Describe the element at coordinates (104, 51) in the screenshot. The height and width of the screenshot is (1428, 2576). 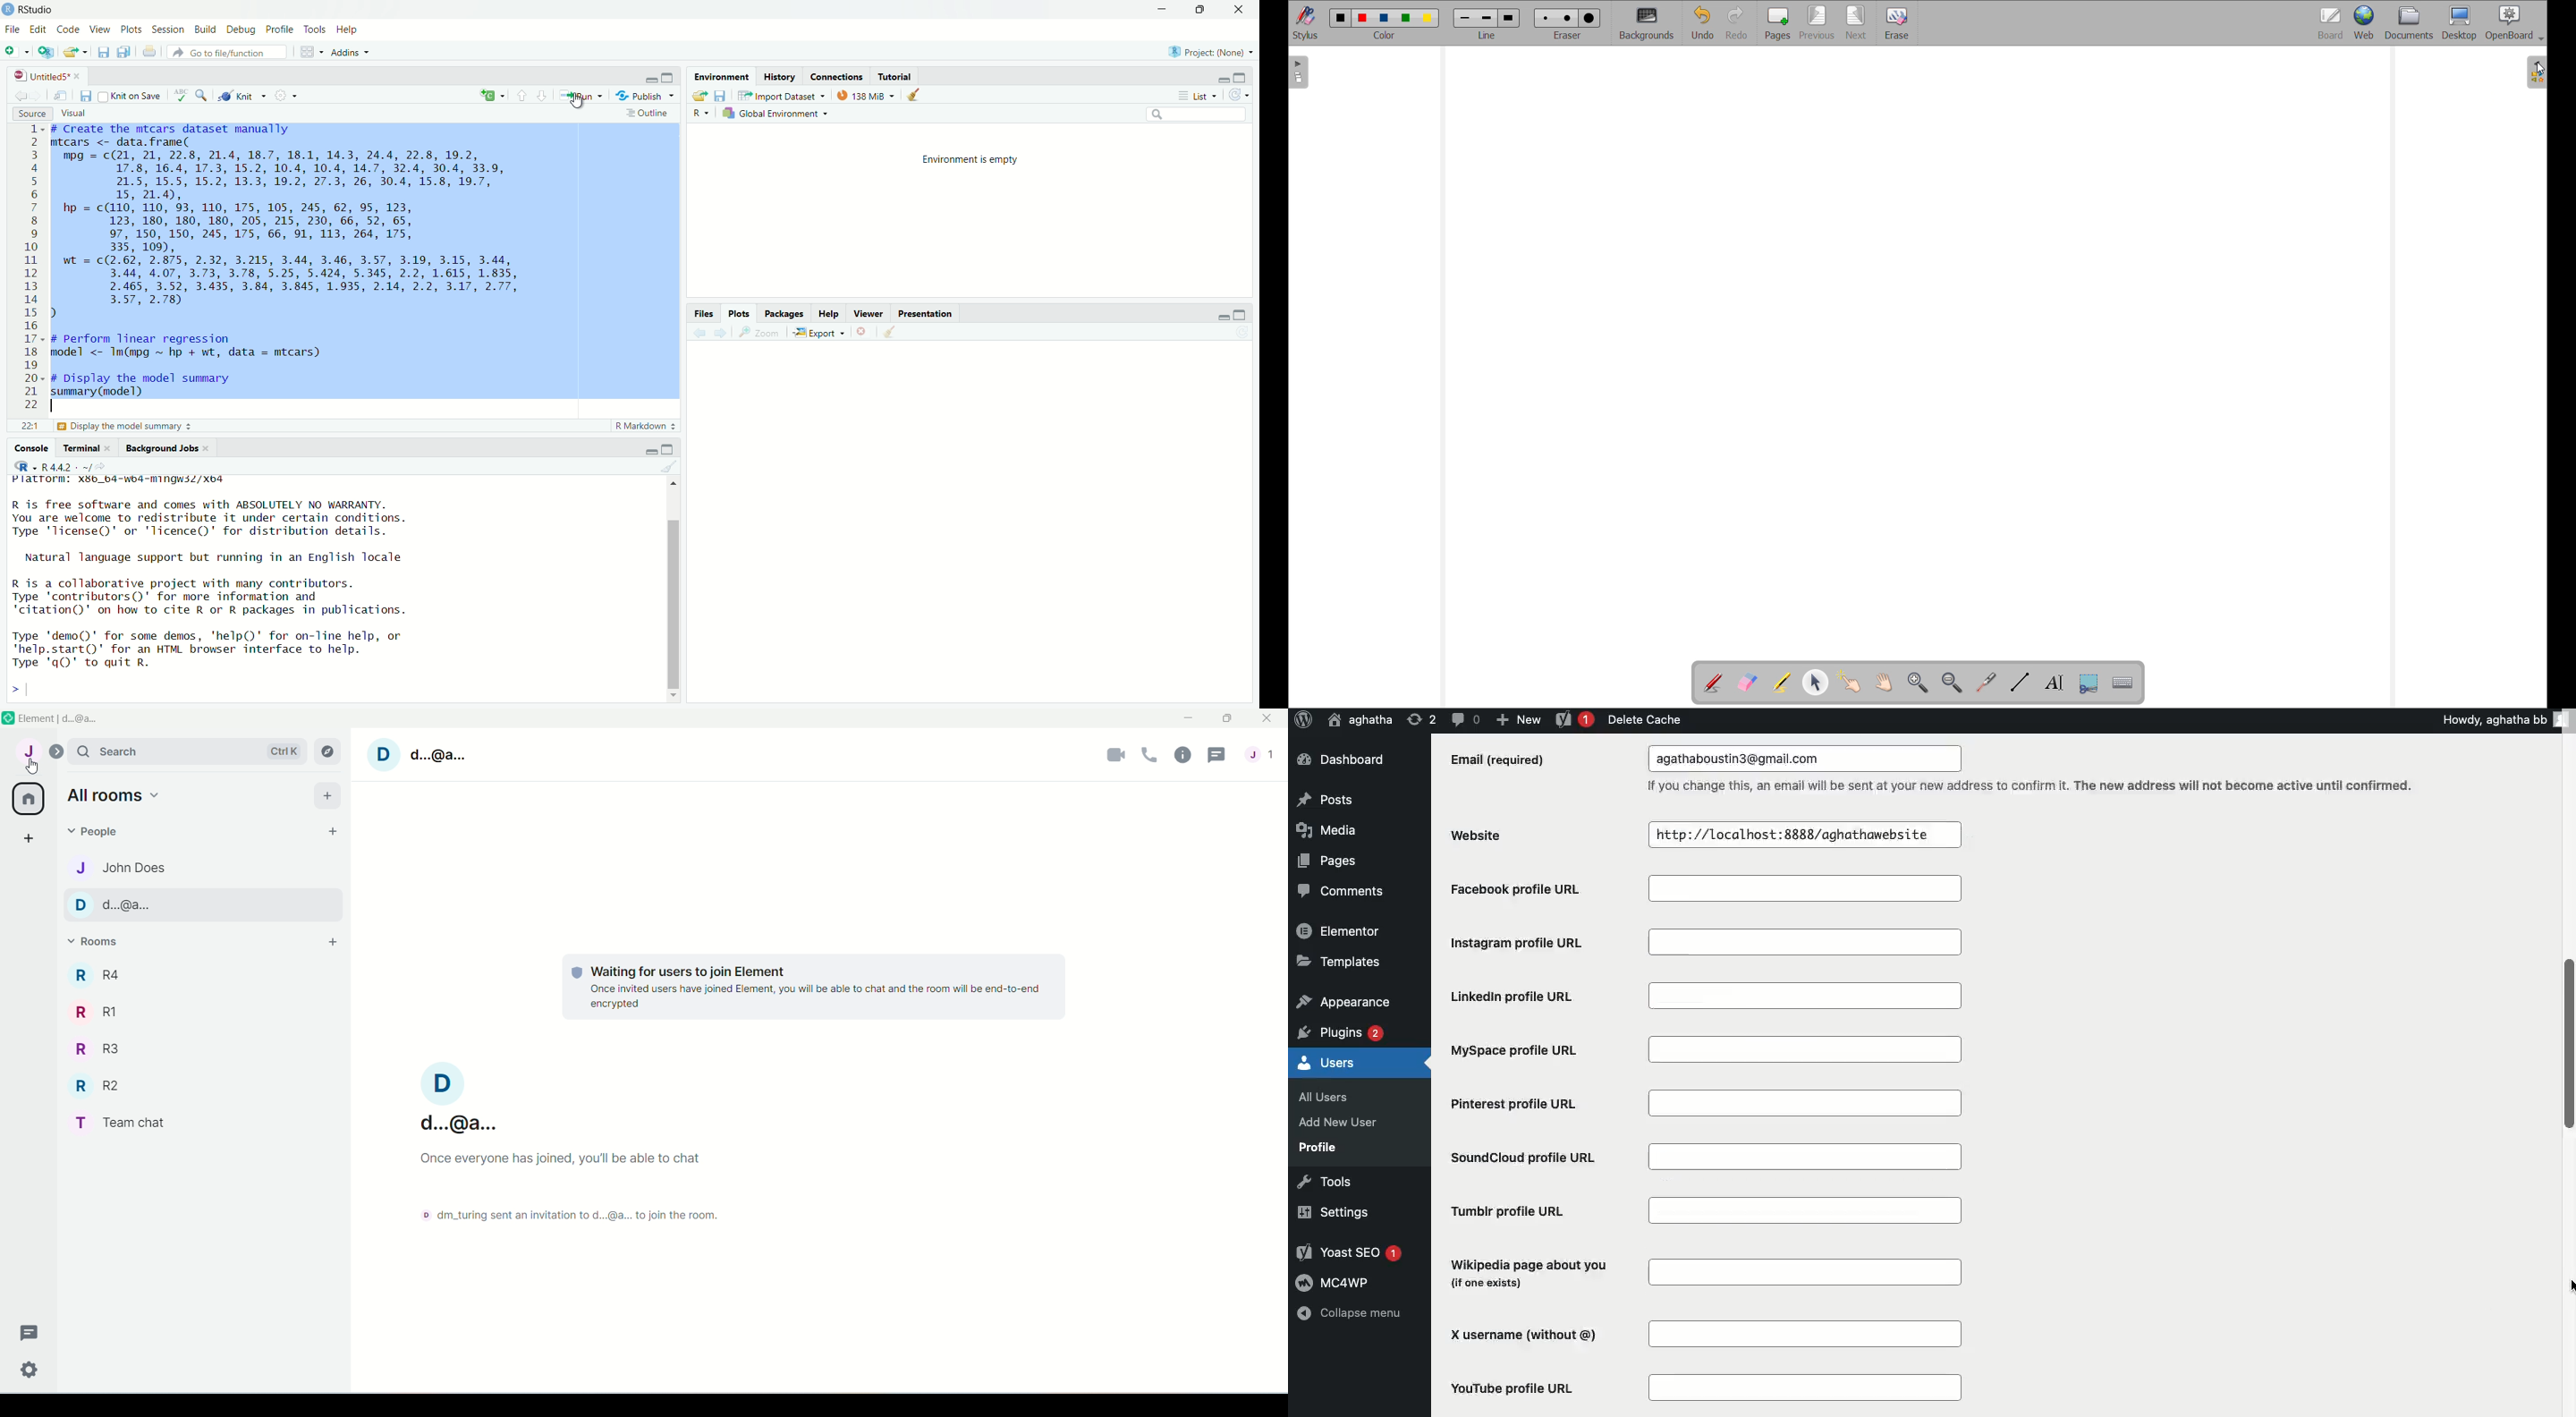
I see `save` at that location.